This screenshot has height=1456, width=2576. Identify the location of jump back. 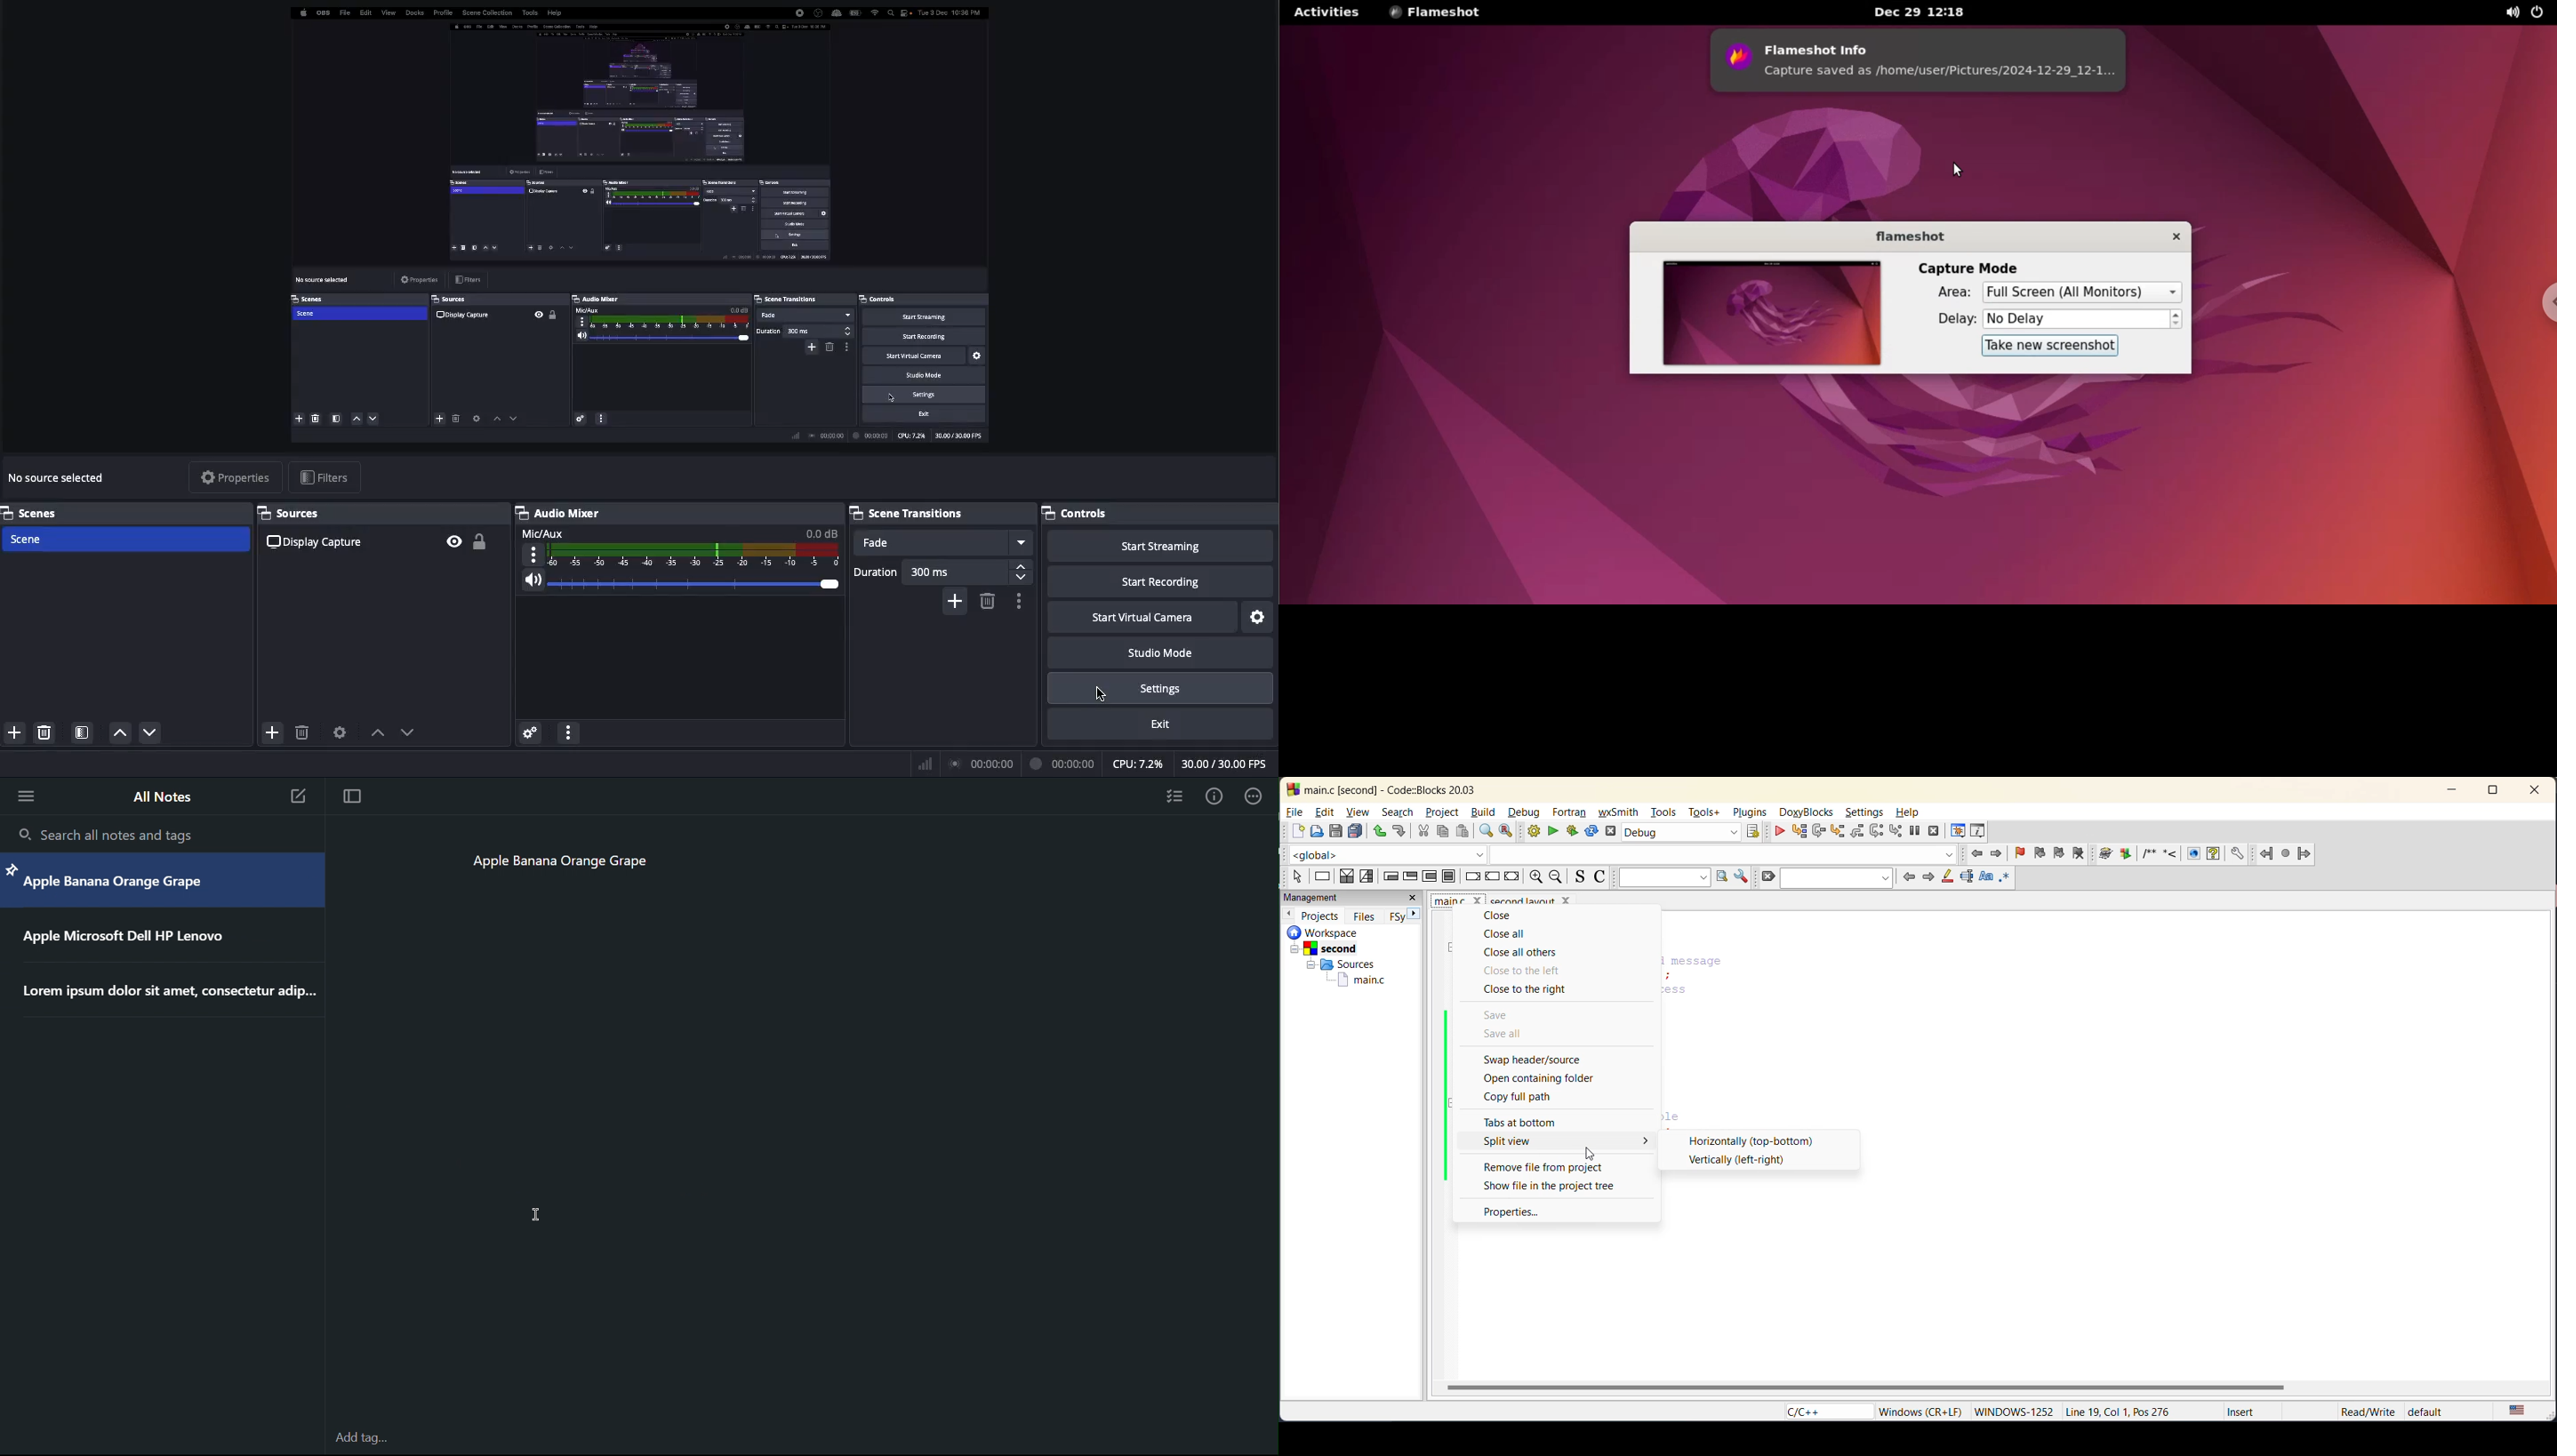
(1979, 855).